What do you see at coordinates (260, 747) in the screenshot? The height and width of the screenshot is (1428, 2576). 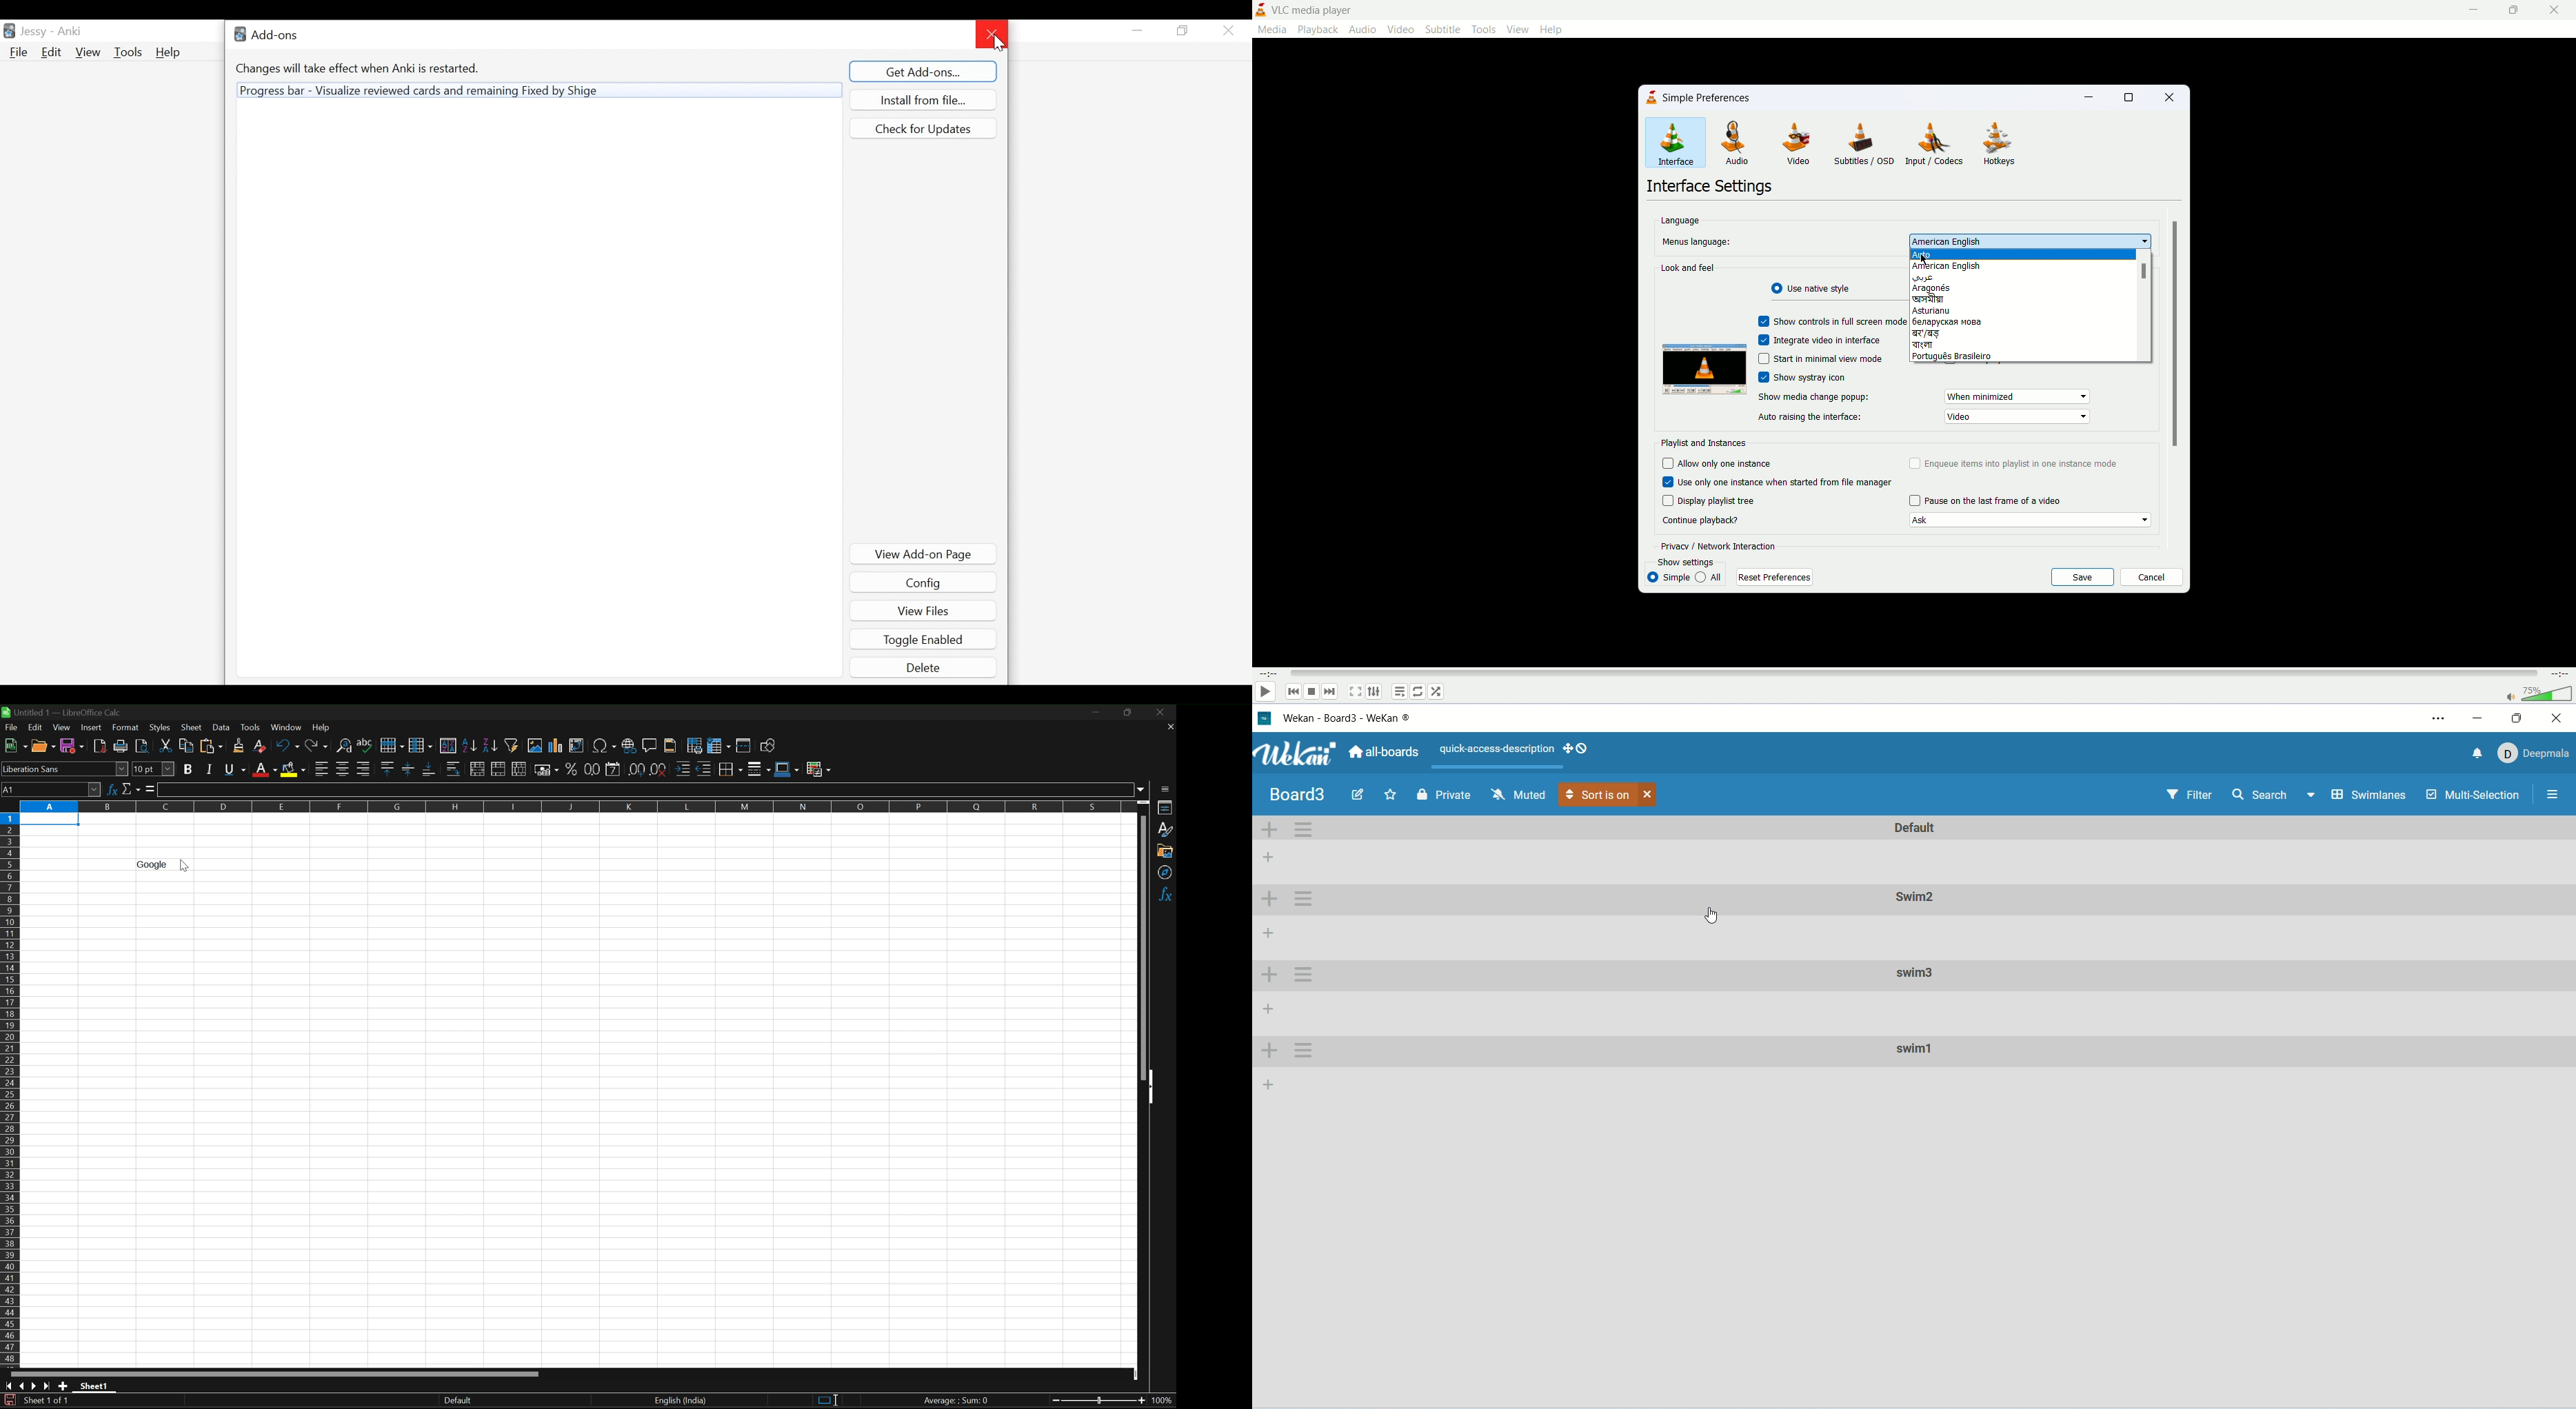 I see `Clear direct formatting` at bounding box center [260, 747].